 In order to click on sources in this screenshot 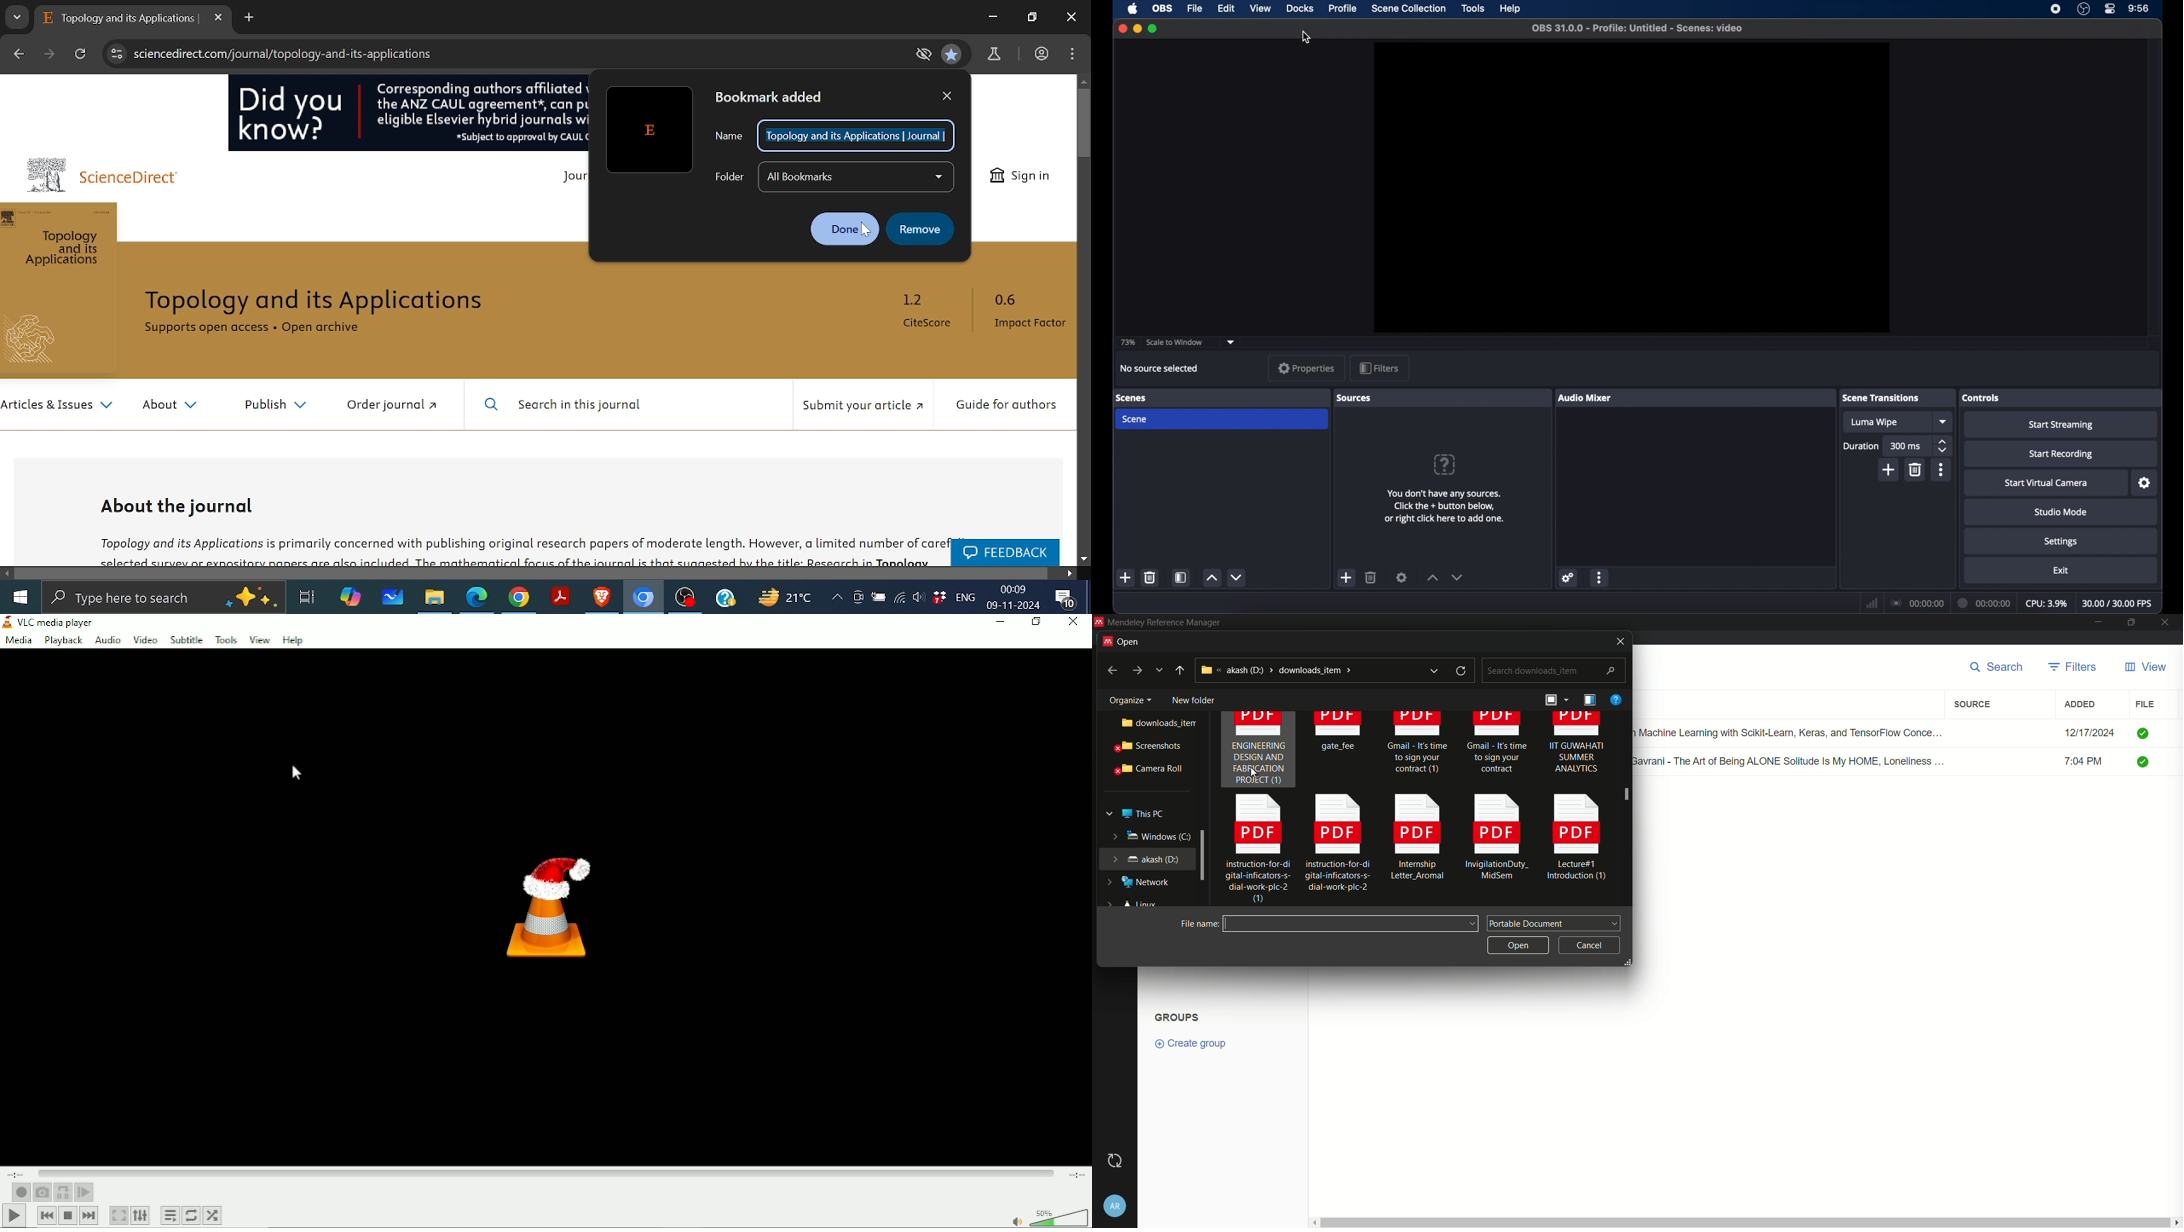, I will do `click(1361, 398)`.